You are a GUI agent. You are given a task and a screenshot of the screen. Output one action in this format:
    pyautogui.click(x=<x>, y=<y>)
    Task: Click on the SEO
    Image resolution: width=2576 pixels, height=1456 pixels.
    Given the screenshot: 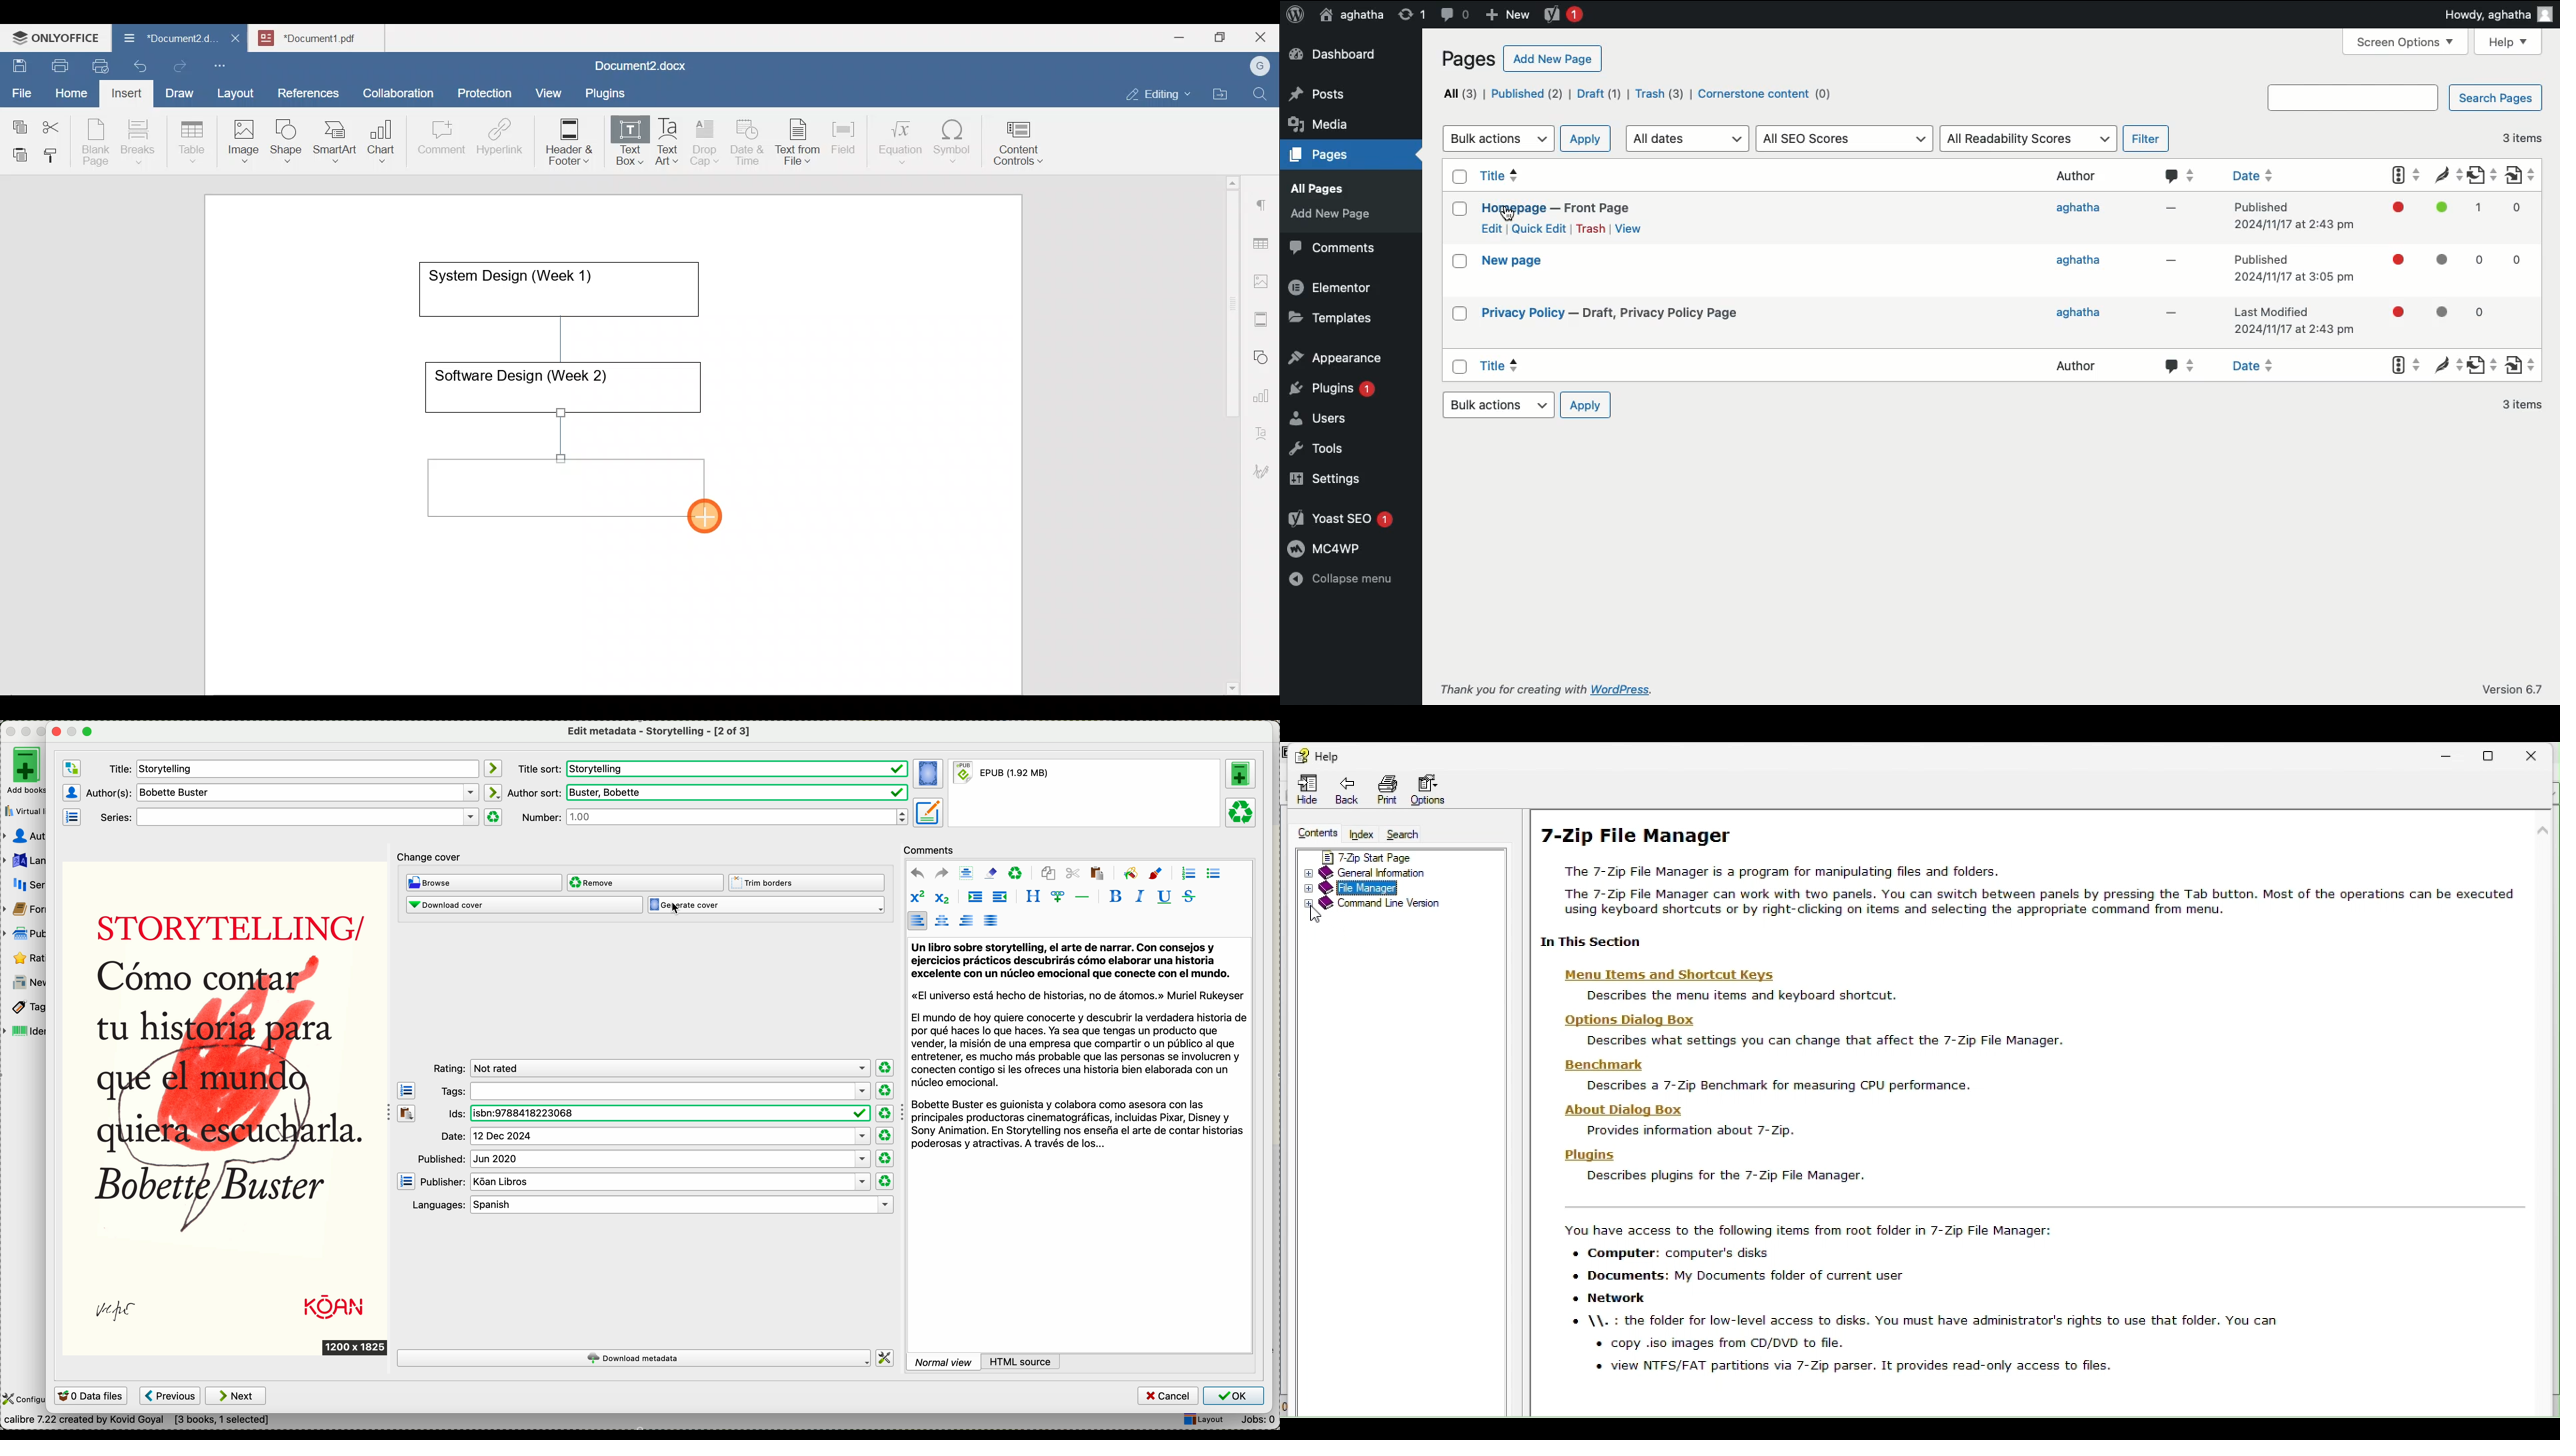 What is the action you would take?
    pyautogui.click(x=2396, y=269)
    